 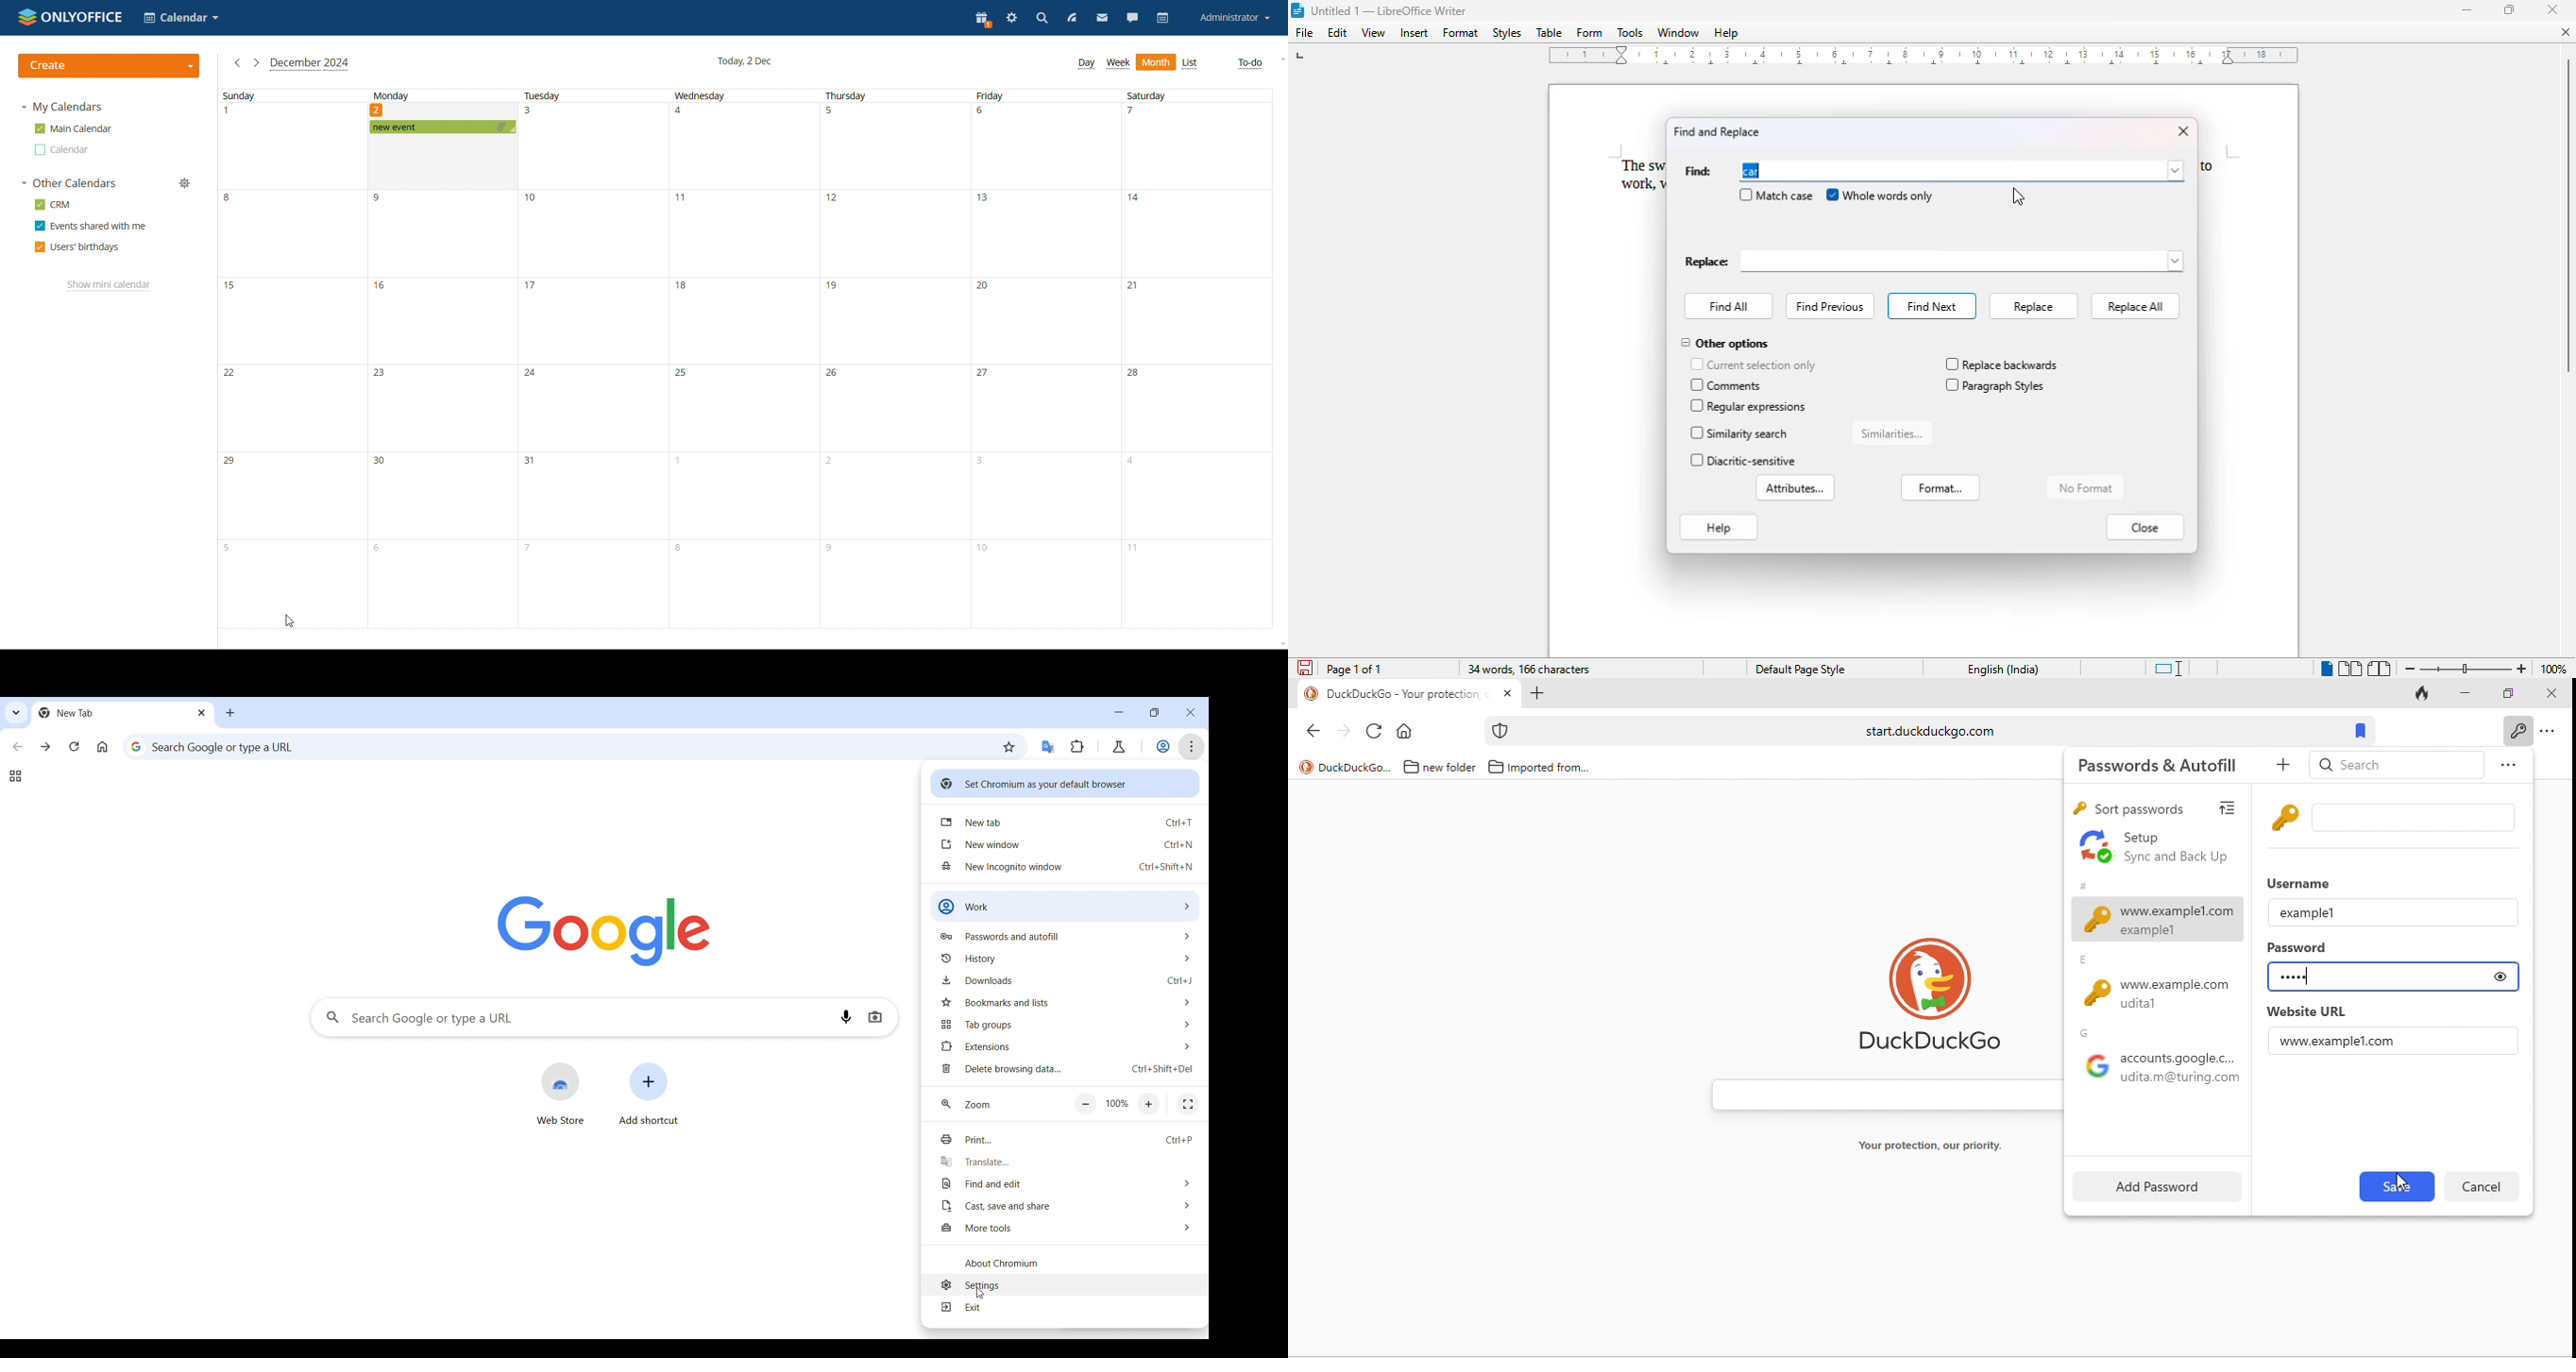 What do you see at coordinates (1830, 307) in the screenshot?
I see `find previous` at bounding box center [1830, 307].